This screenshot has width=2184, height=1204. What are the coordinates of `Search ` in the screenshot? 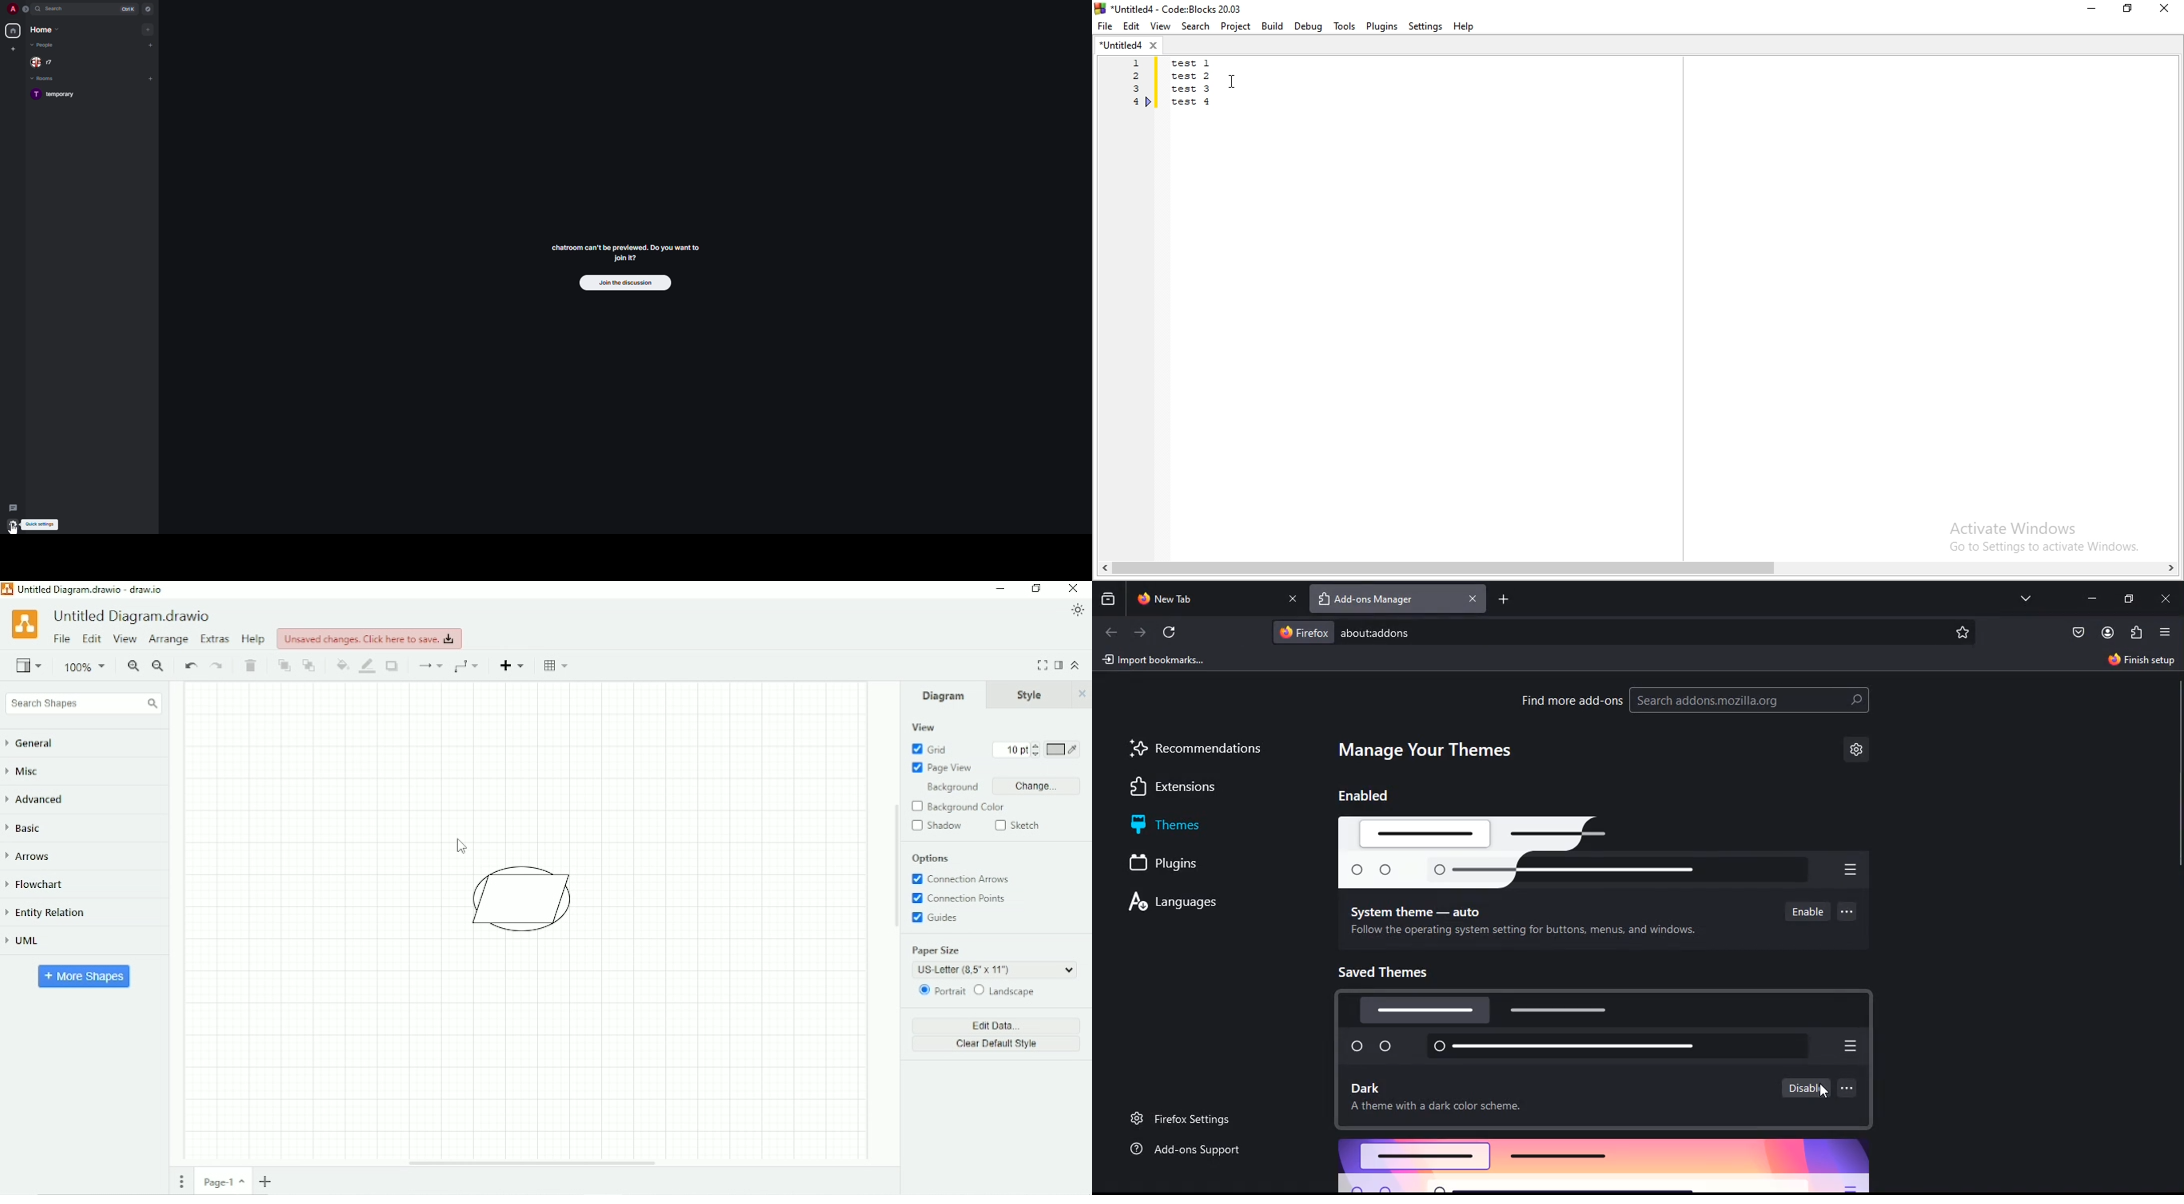 It's located at (1193, 26).